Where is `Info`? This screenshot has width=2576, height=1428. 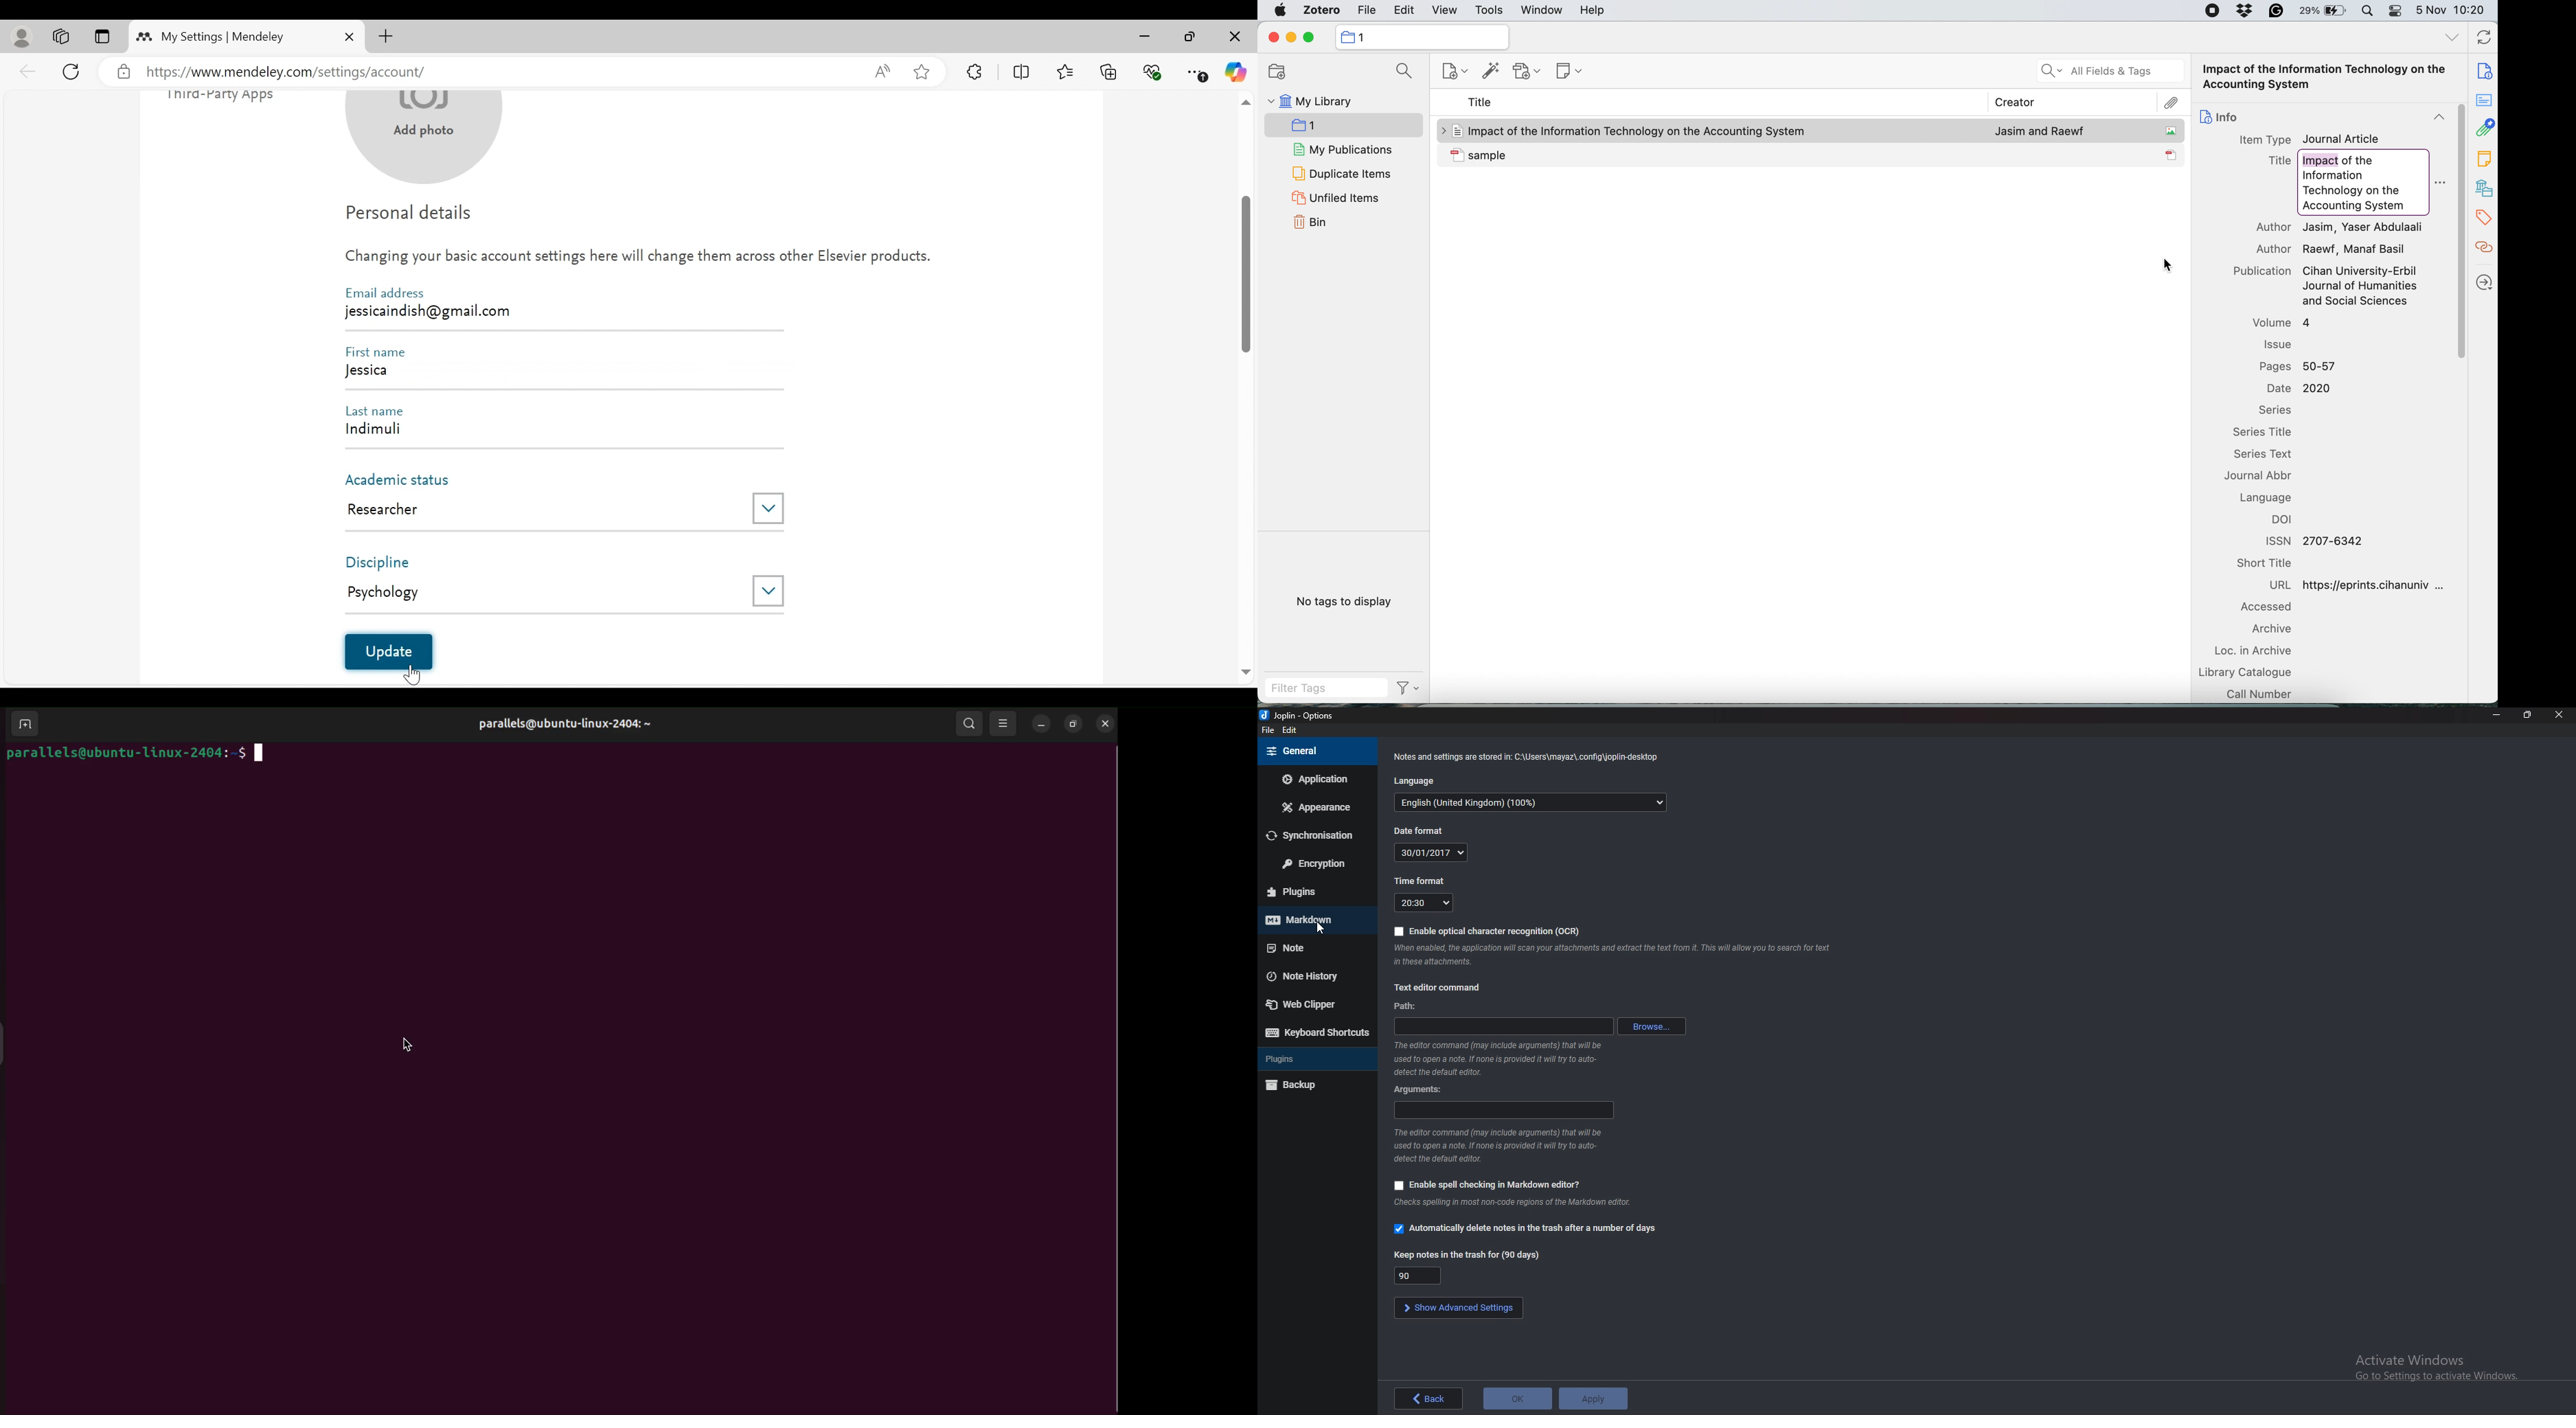
Info is located at coordinates (1610, 955).